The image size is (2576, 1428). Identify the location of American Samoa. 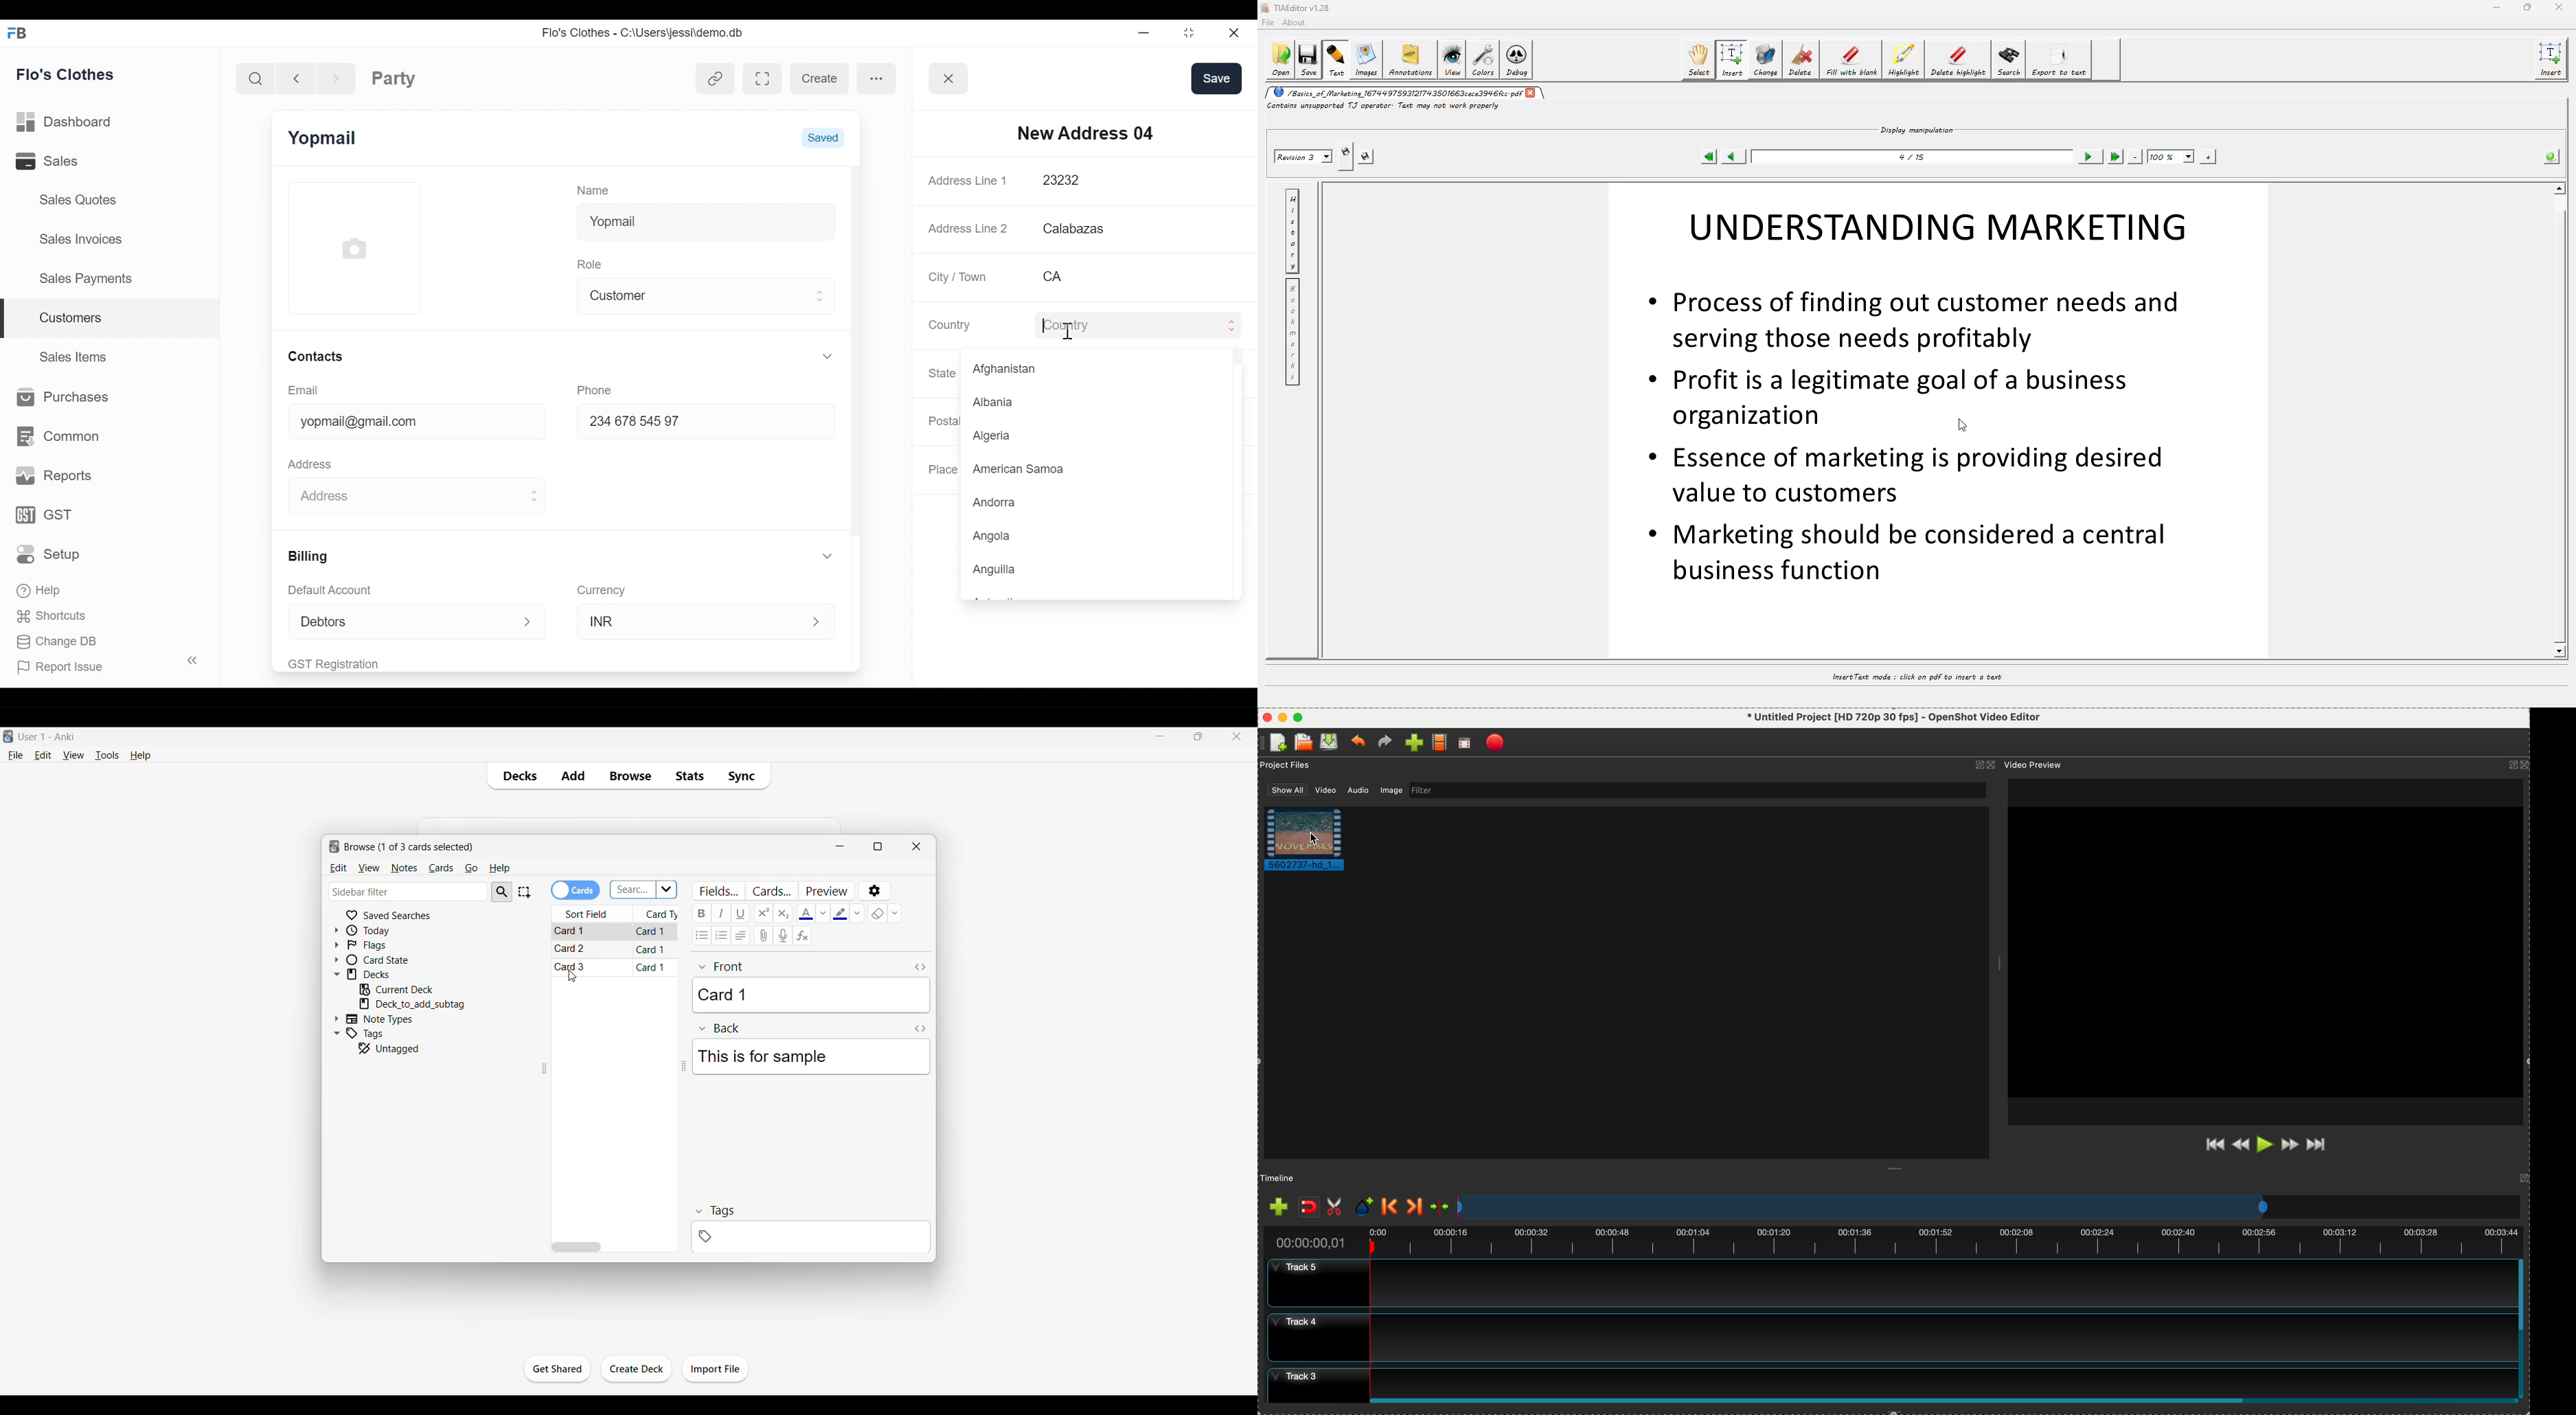
(1020, 470).